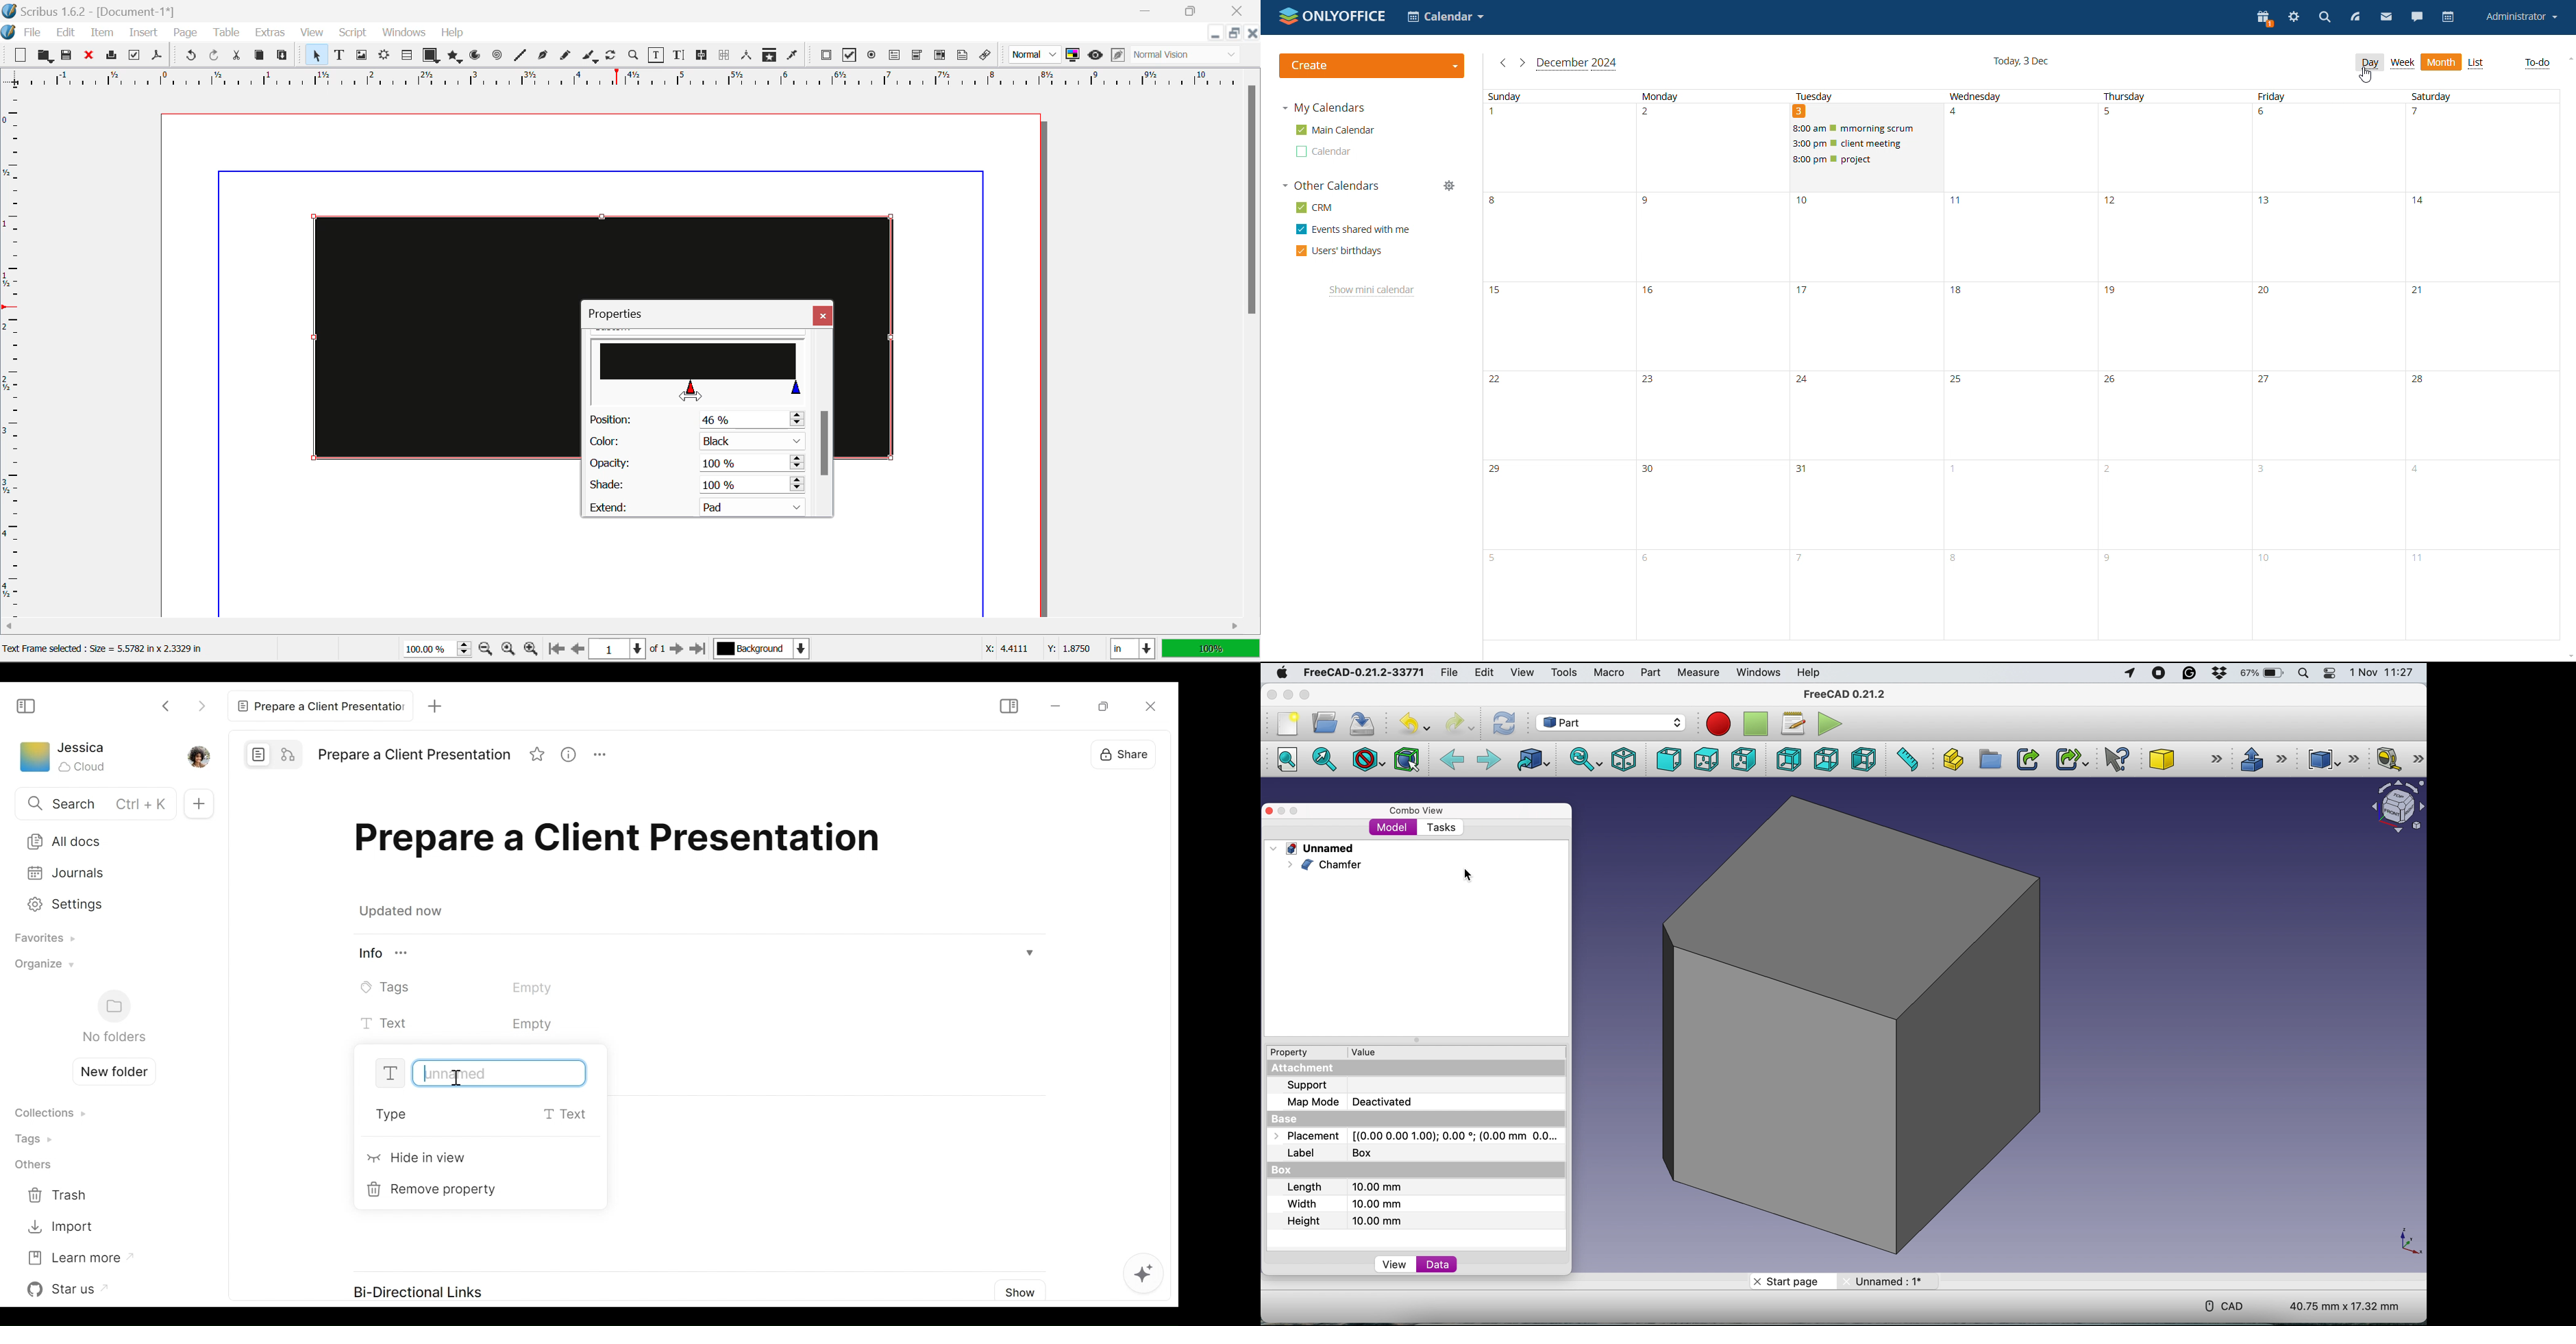 This screenshot has width=2576, height=1344. I want to click on Item, so click(102, 34).